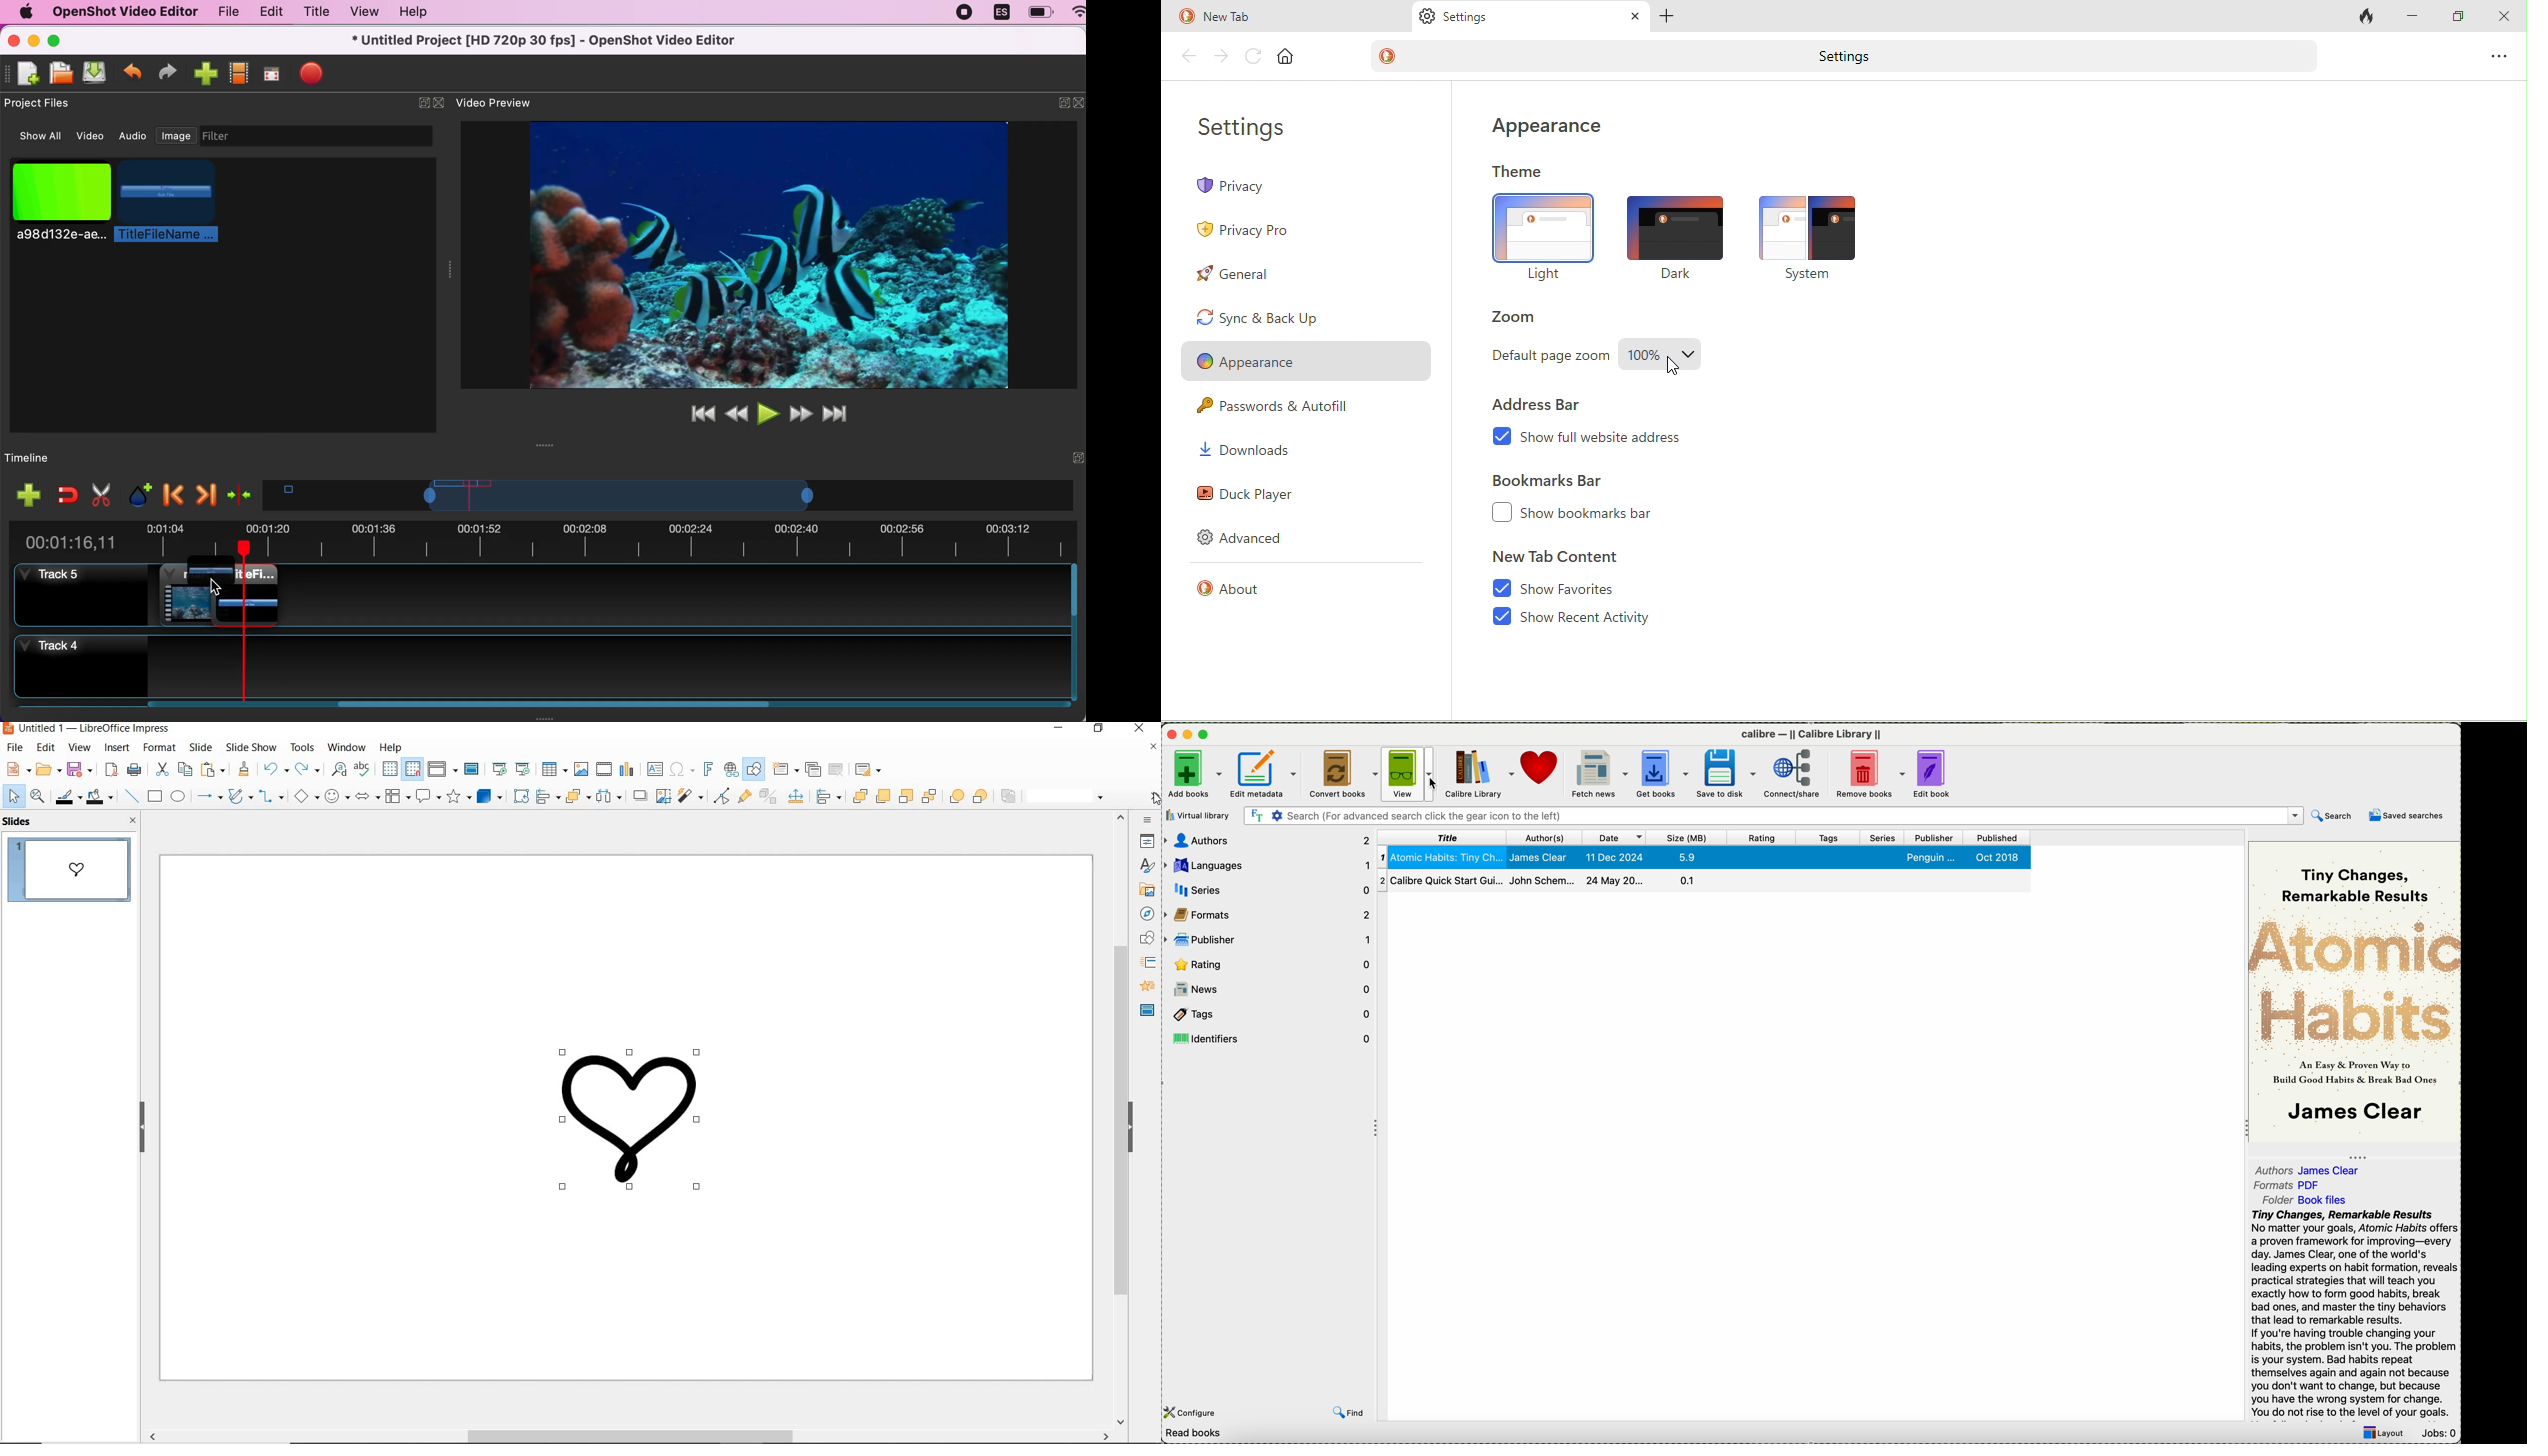 Image resolution: width=2548 pixels, height=1456 pixels. What do you see at coordinates (627, 772) in the screenshot?
I see `insert chart` at bounding box center [627, 772].